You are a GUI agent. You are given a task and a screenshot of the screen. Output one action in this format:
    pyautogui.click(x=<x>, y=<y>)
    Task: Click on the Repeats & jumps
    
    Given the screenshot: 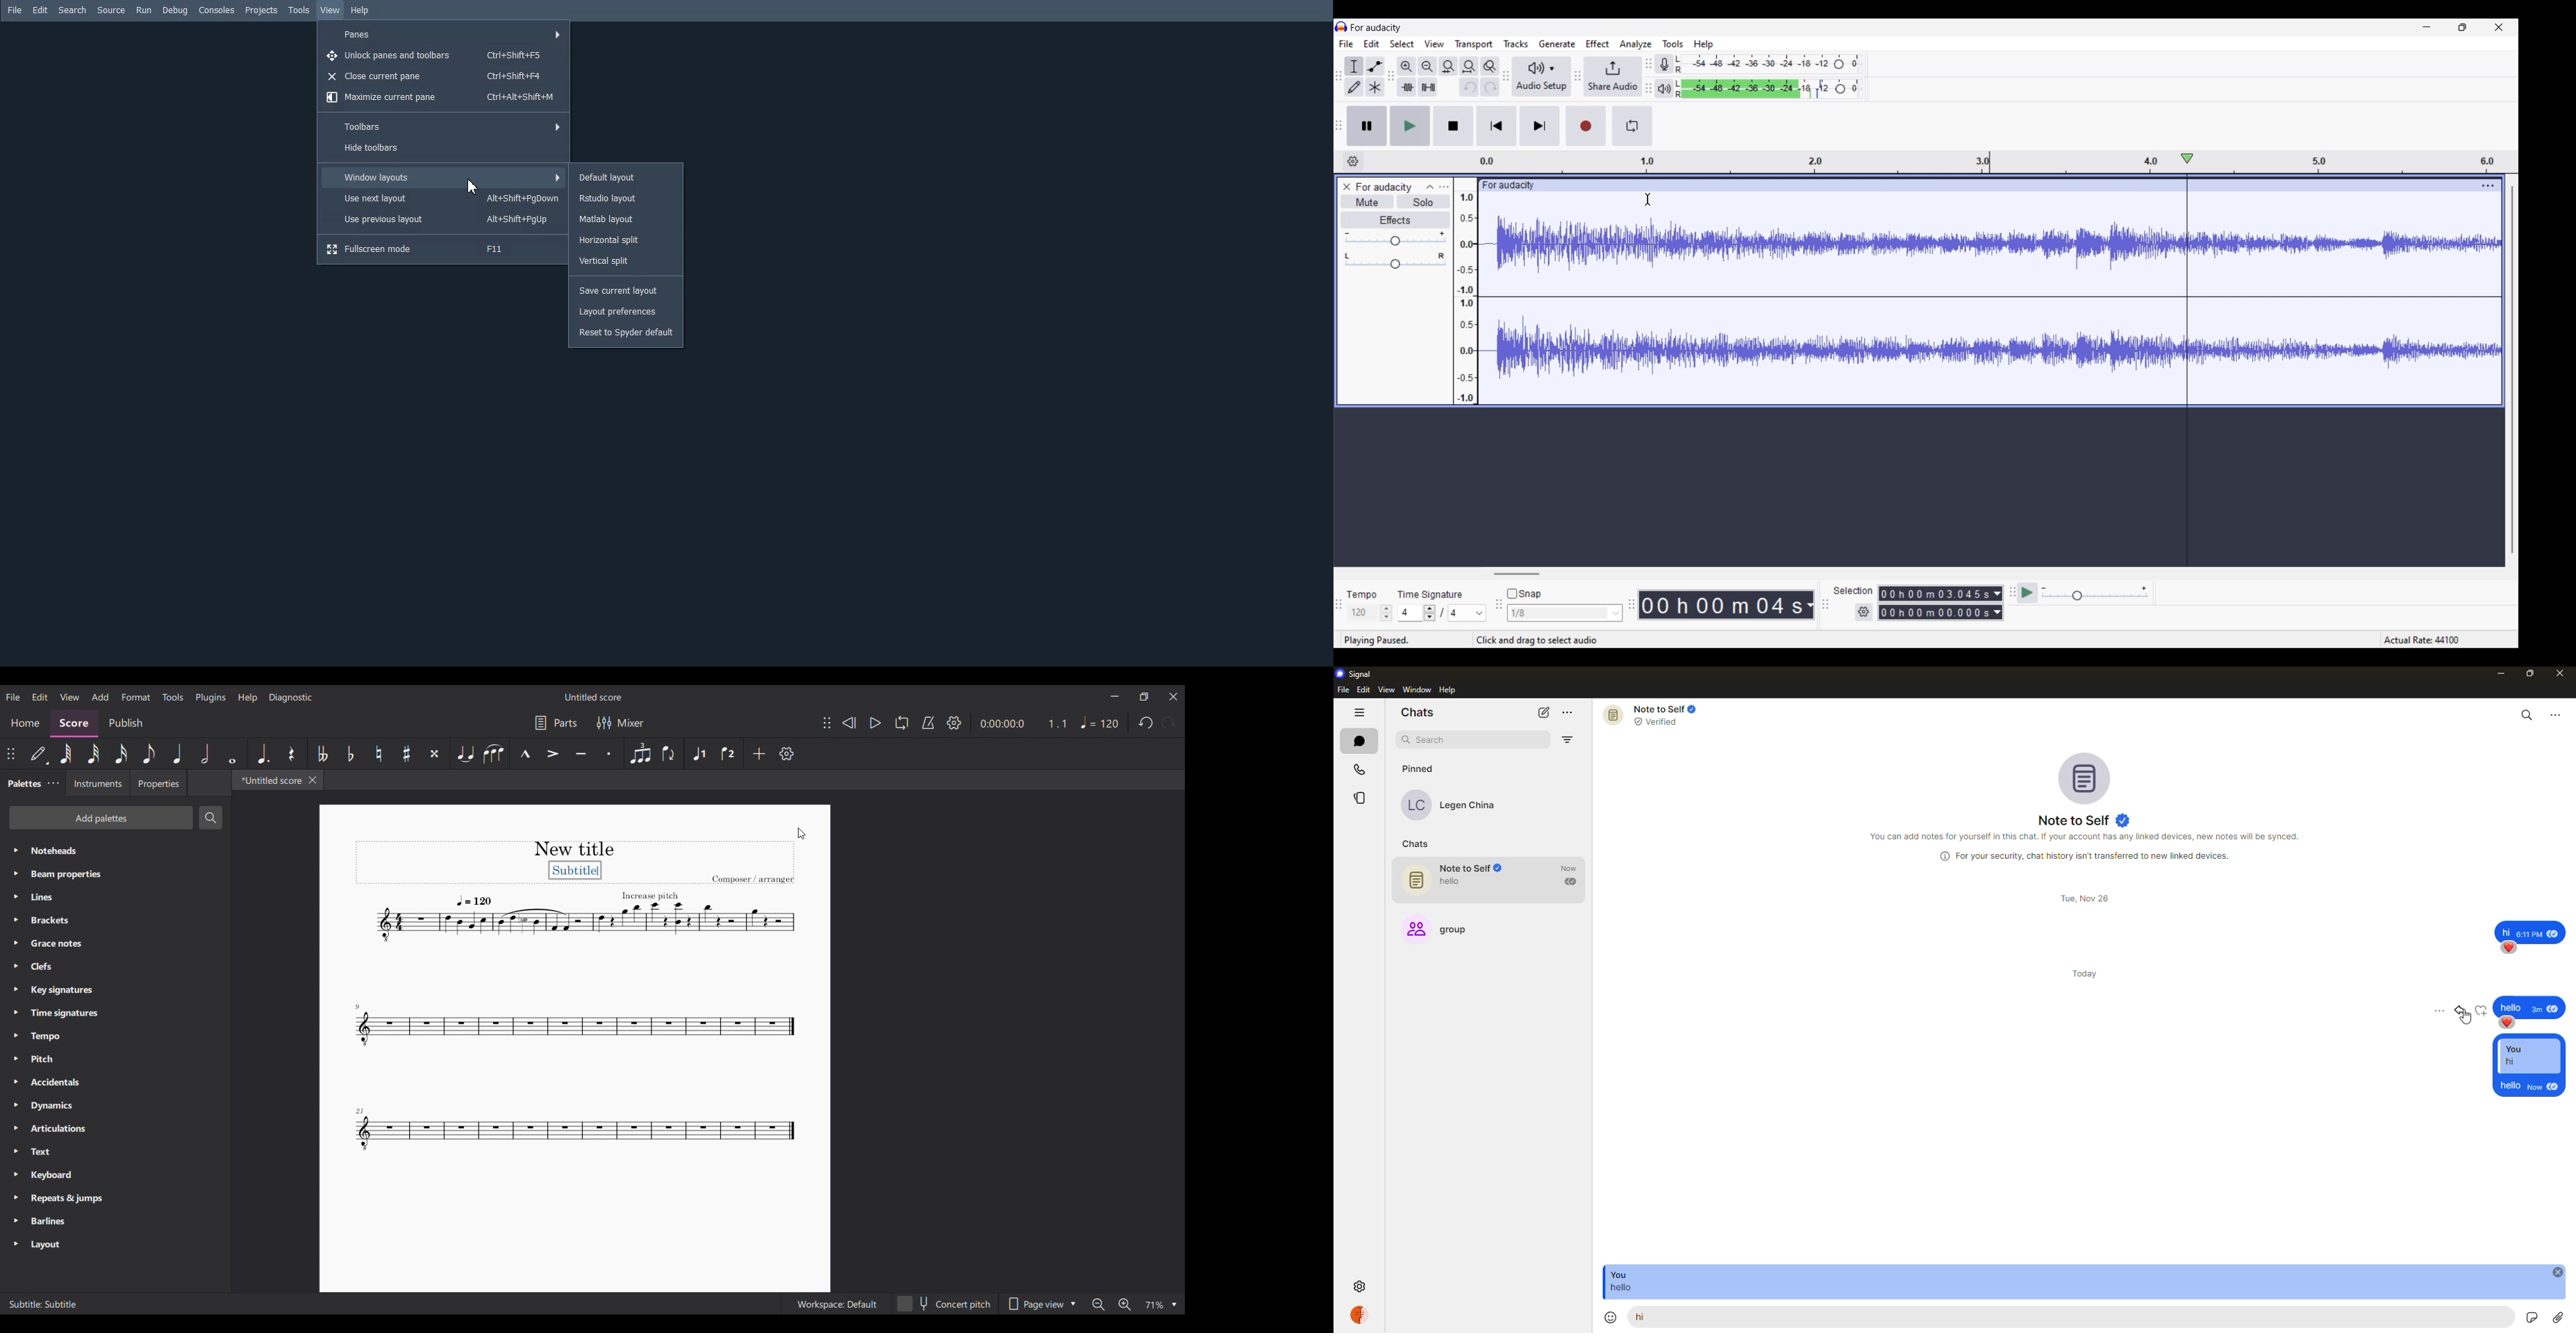 What is the action you would take?
    pyautogui.click(x=115, y=1199)
    